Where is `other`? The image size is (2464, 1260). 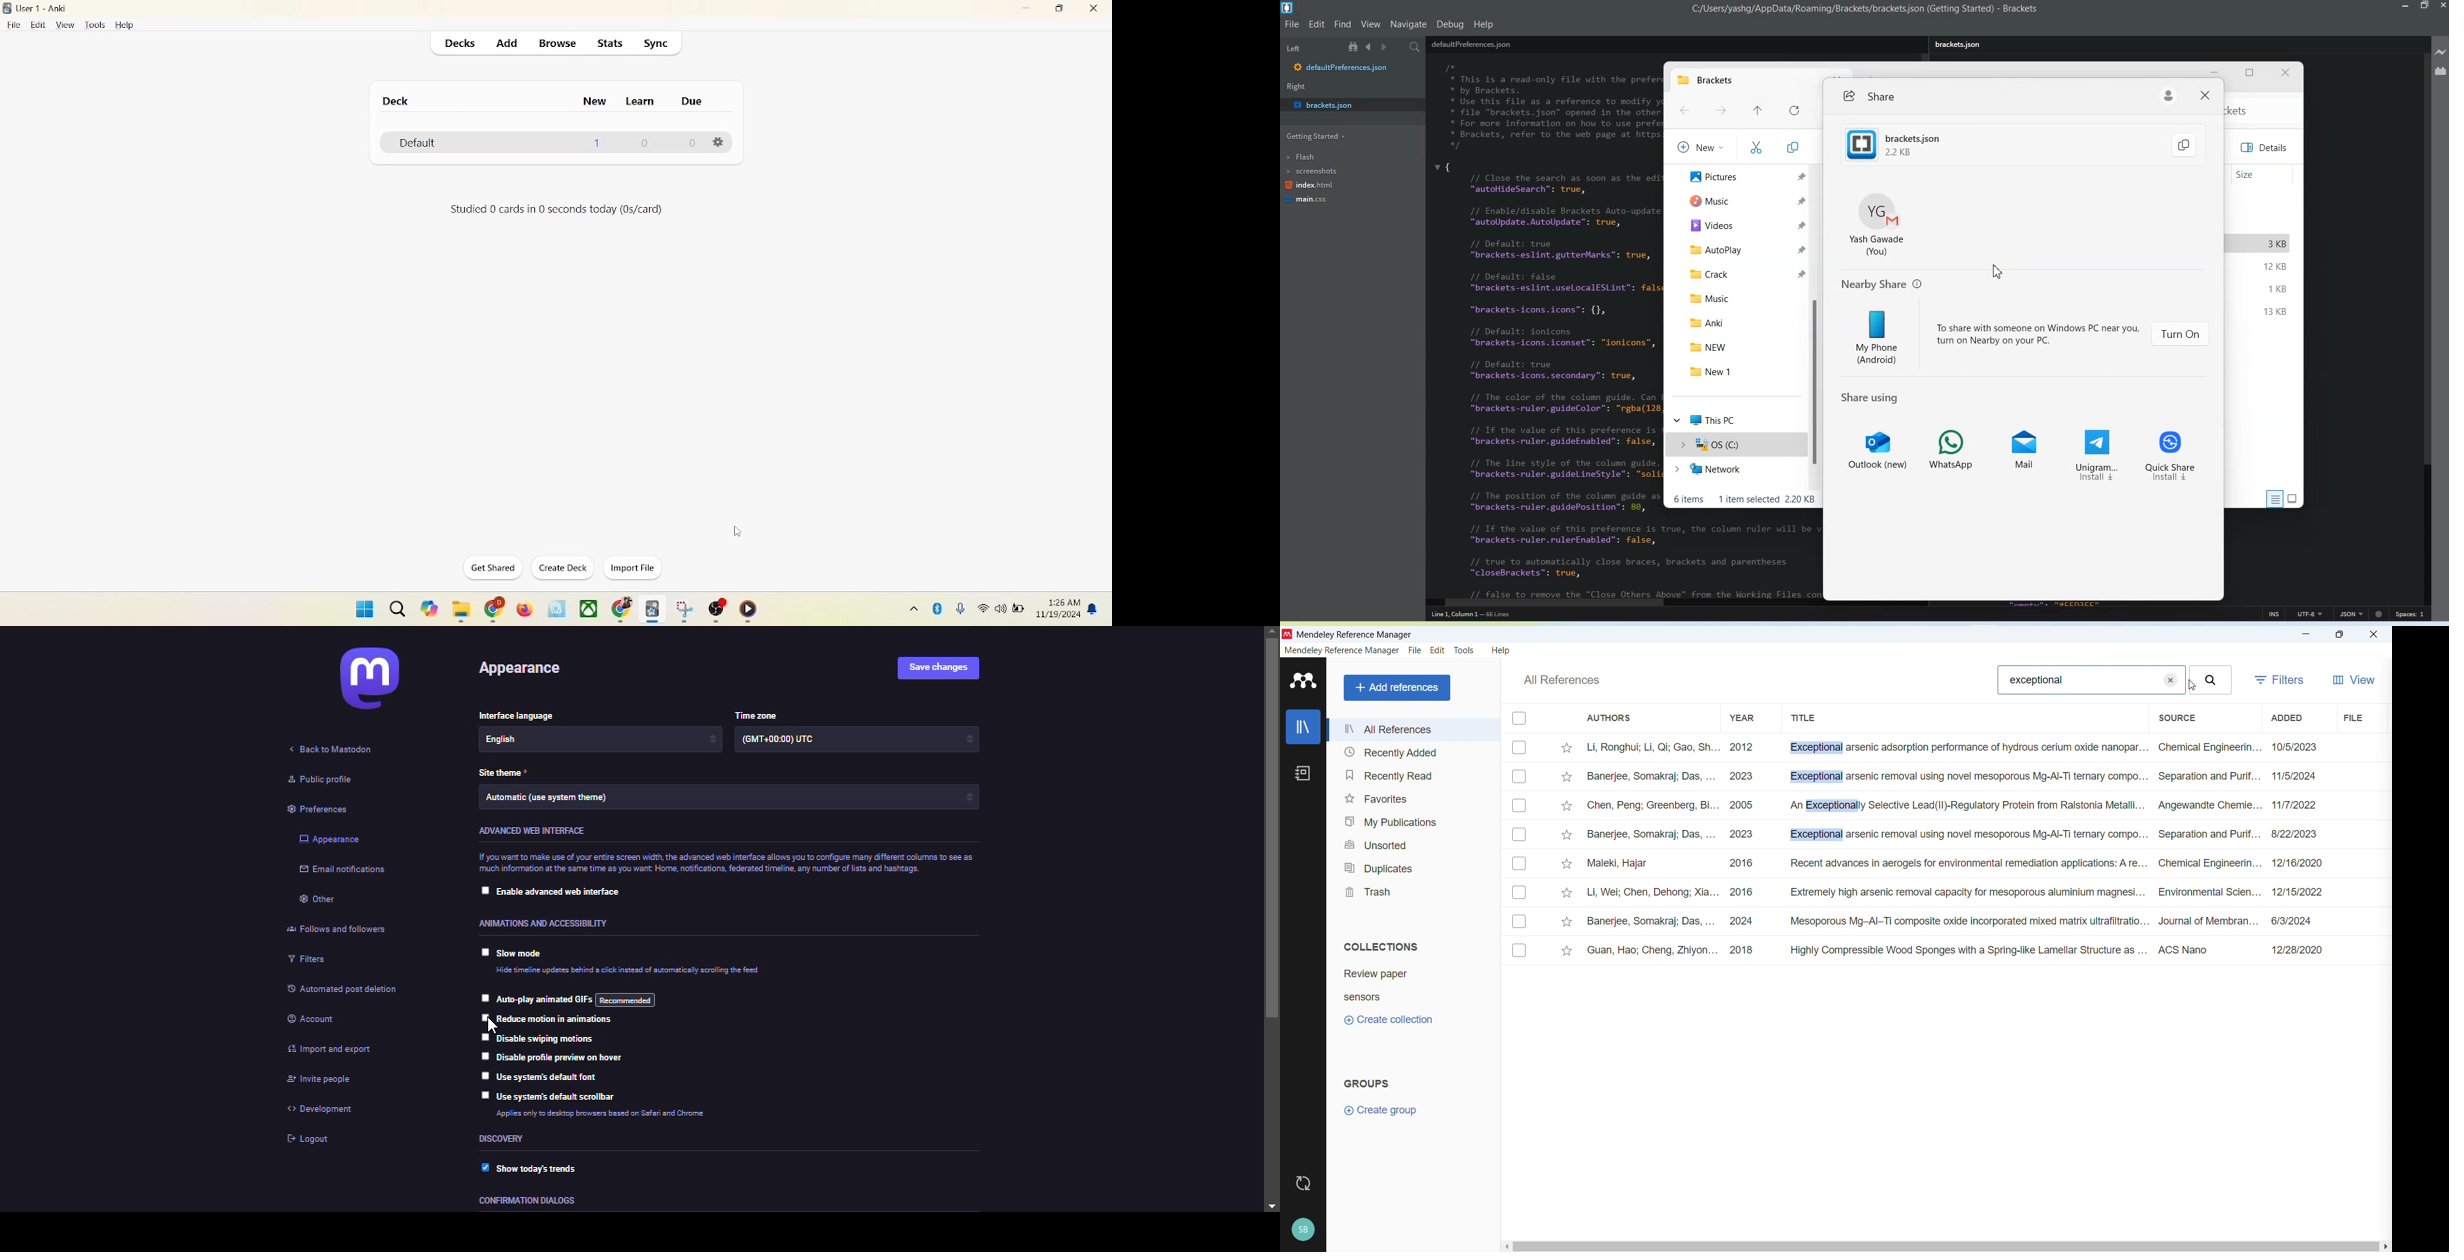 other is located at coordinates (320, 901).